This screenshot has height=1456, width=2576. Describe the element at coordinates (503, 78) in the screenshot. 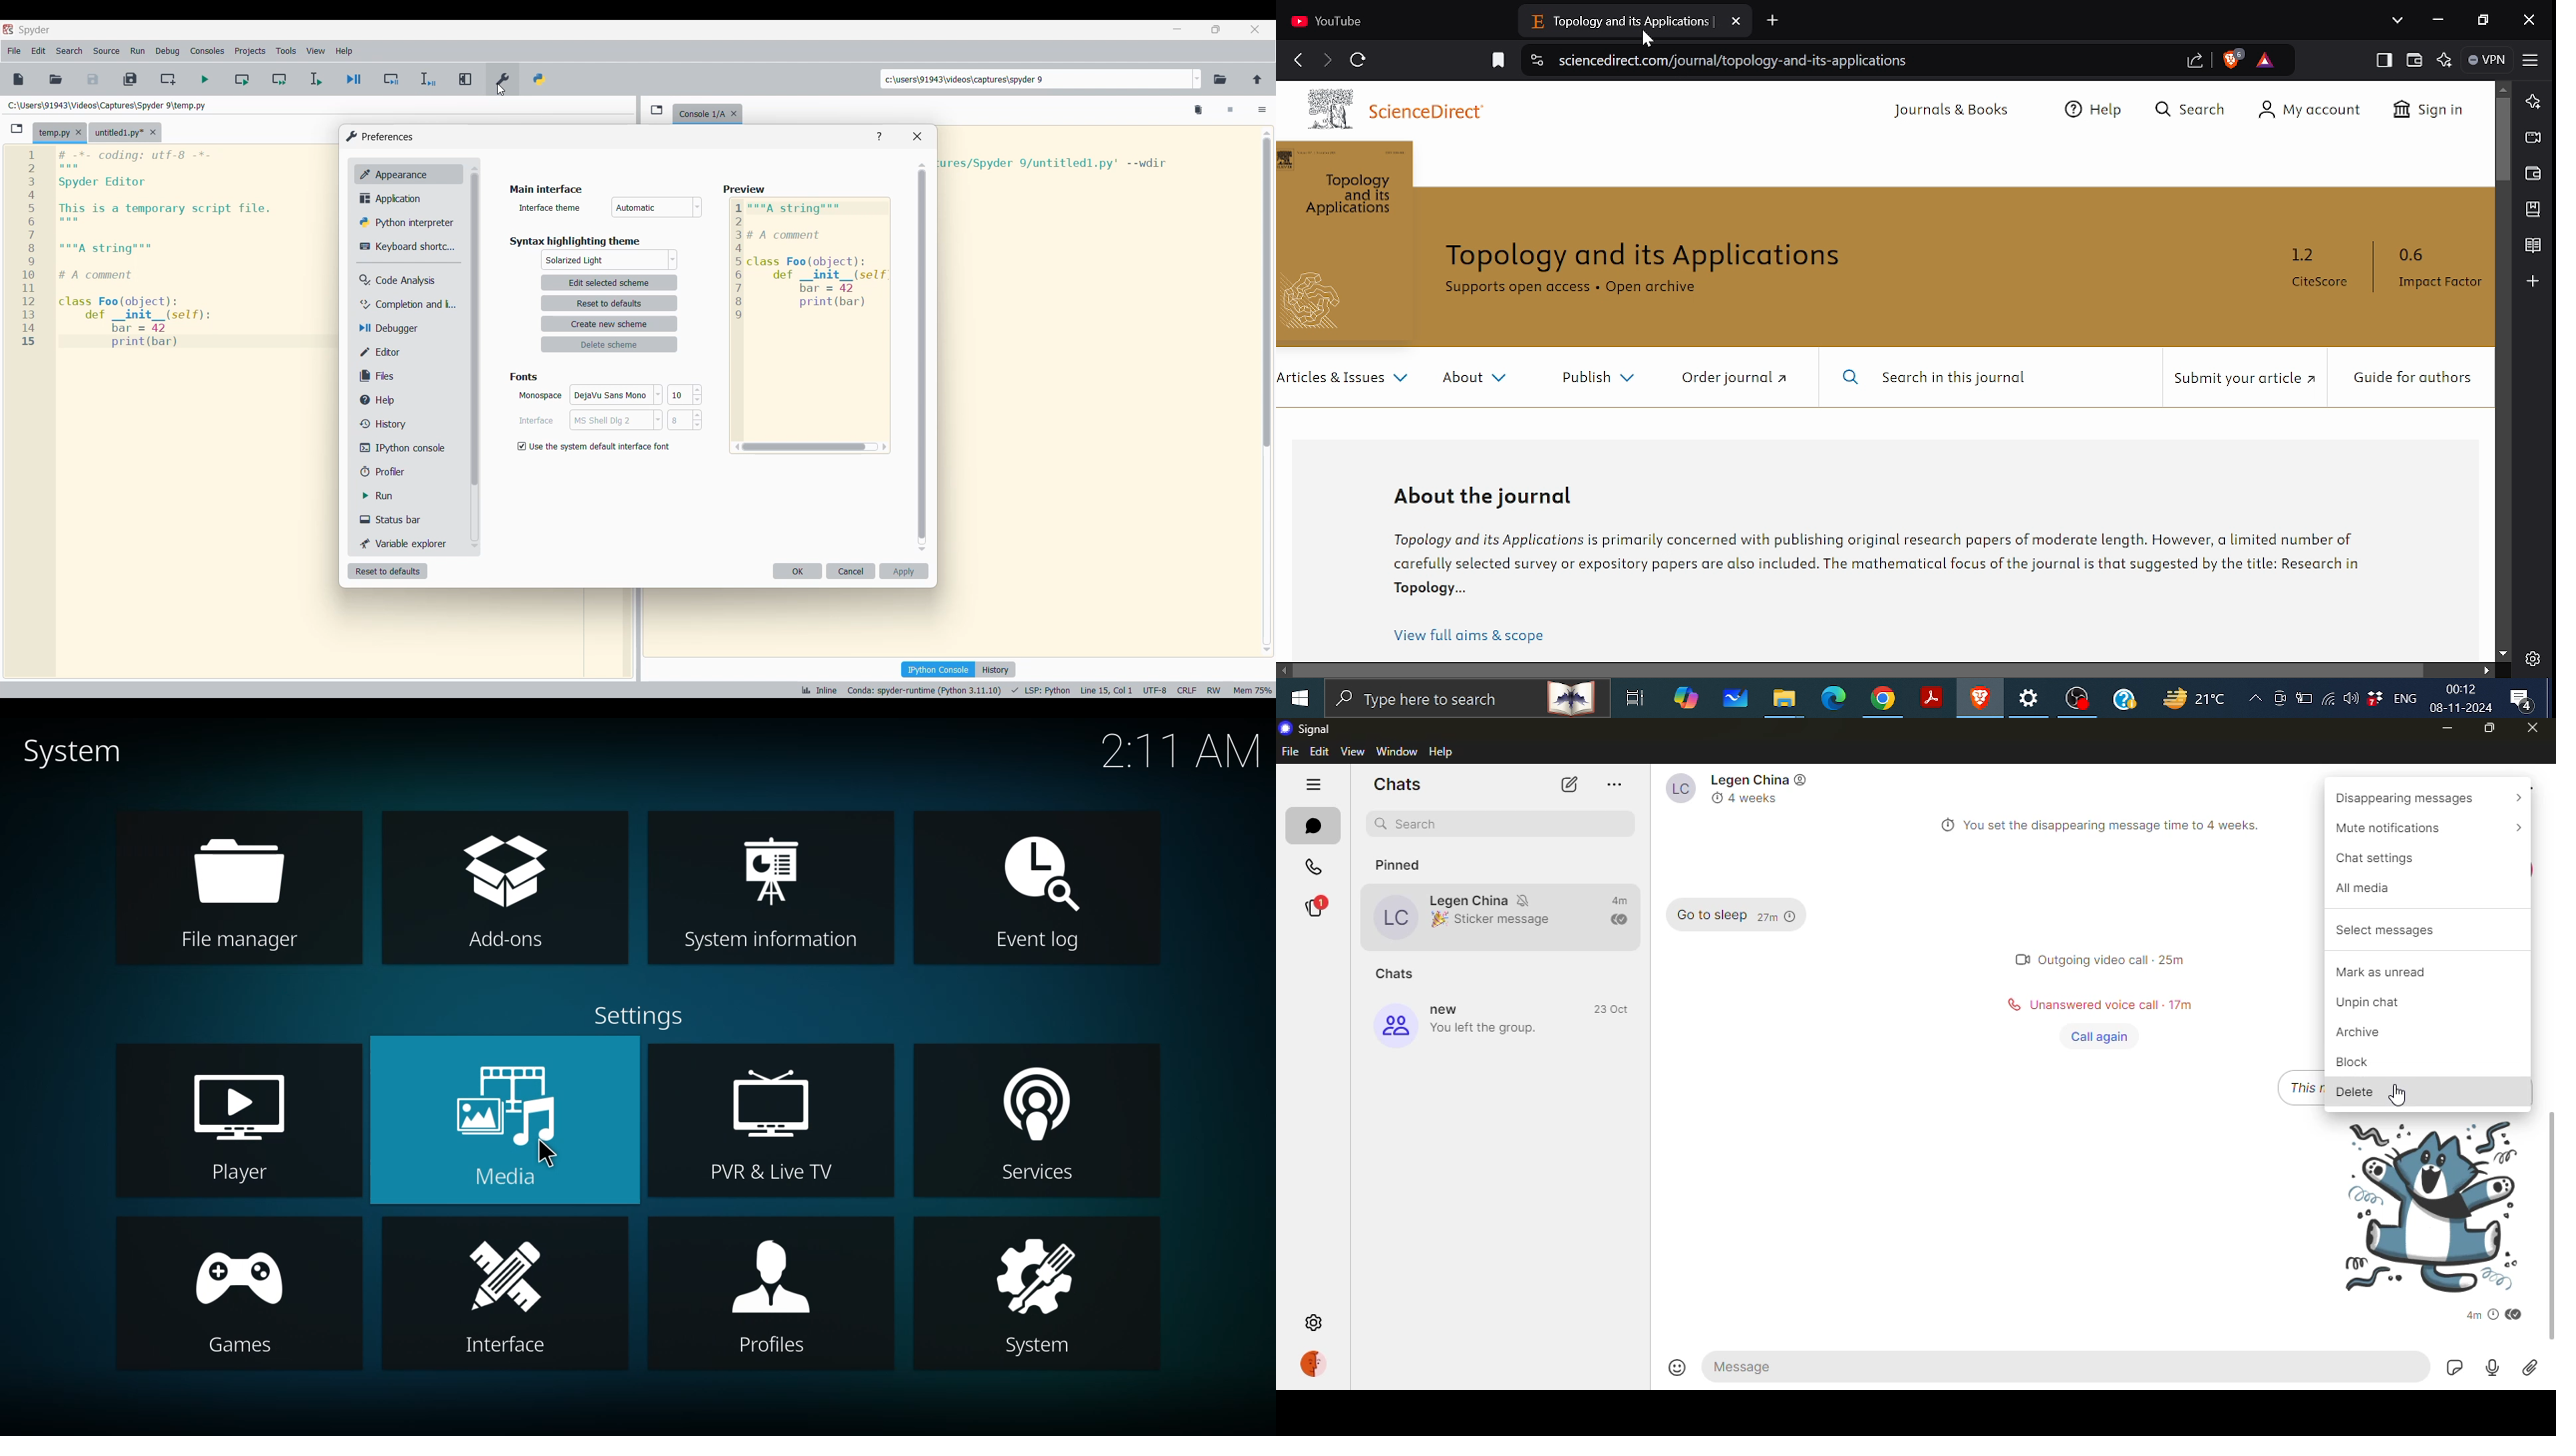

I see `Preferences, highlighted by cursor` at that location.